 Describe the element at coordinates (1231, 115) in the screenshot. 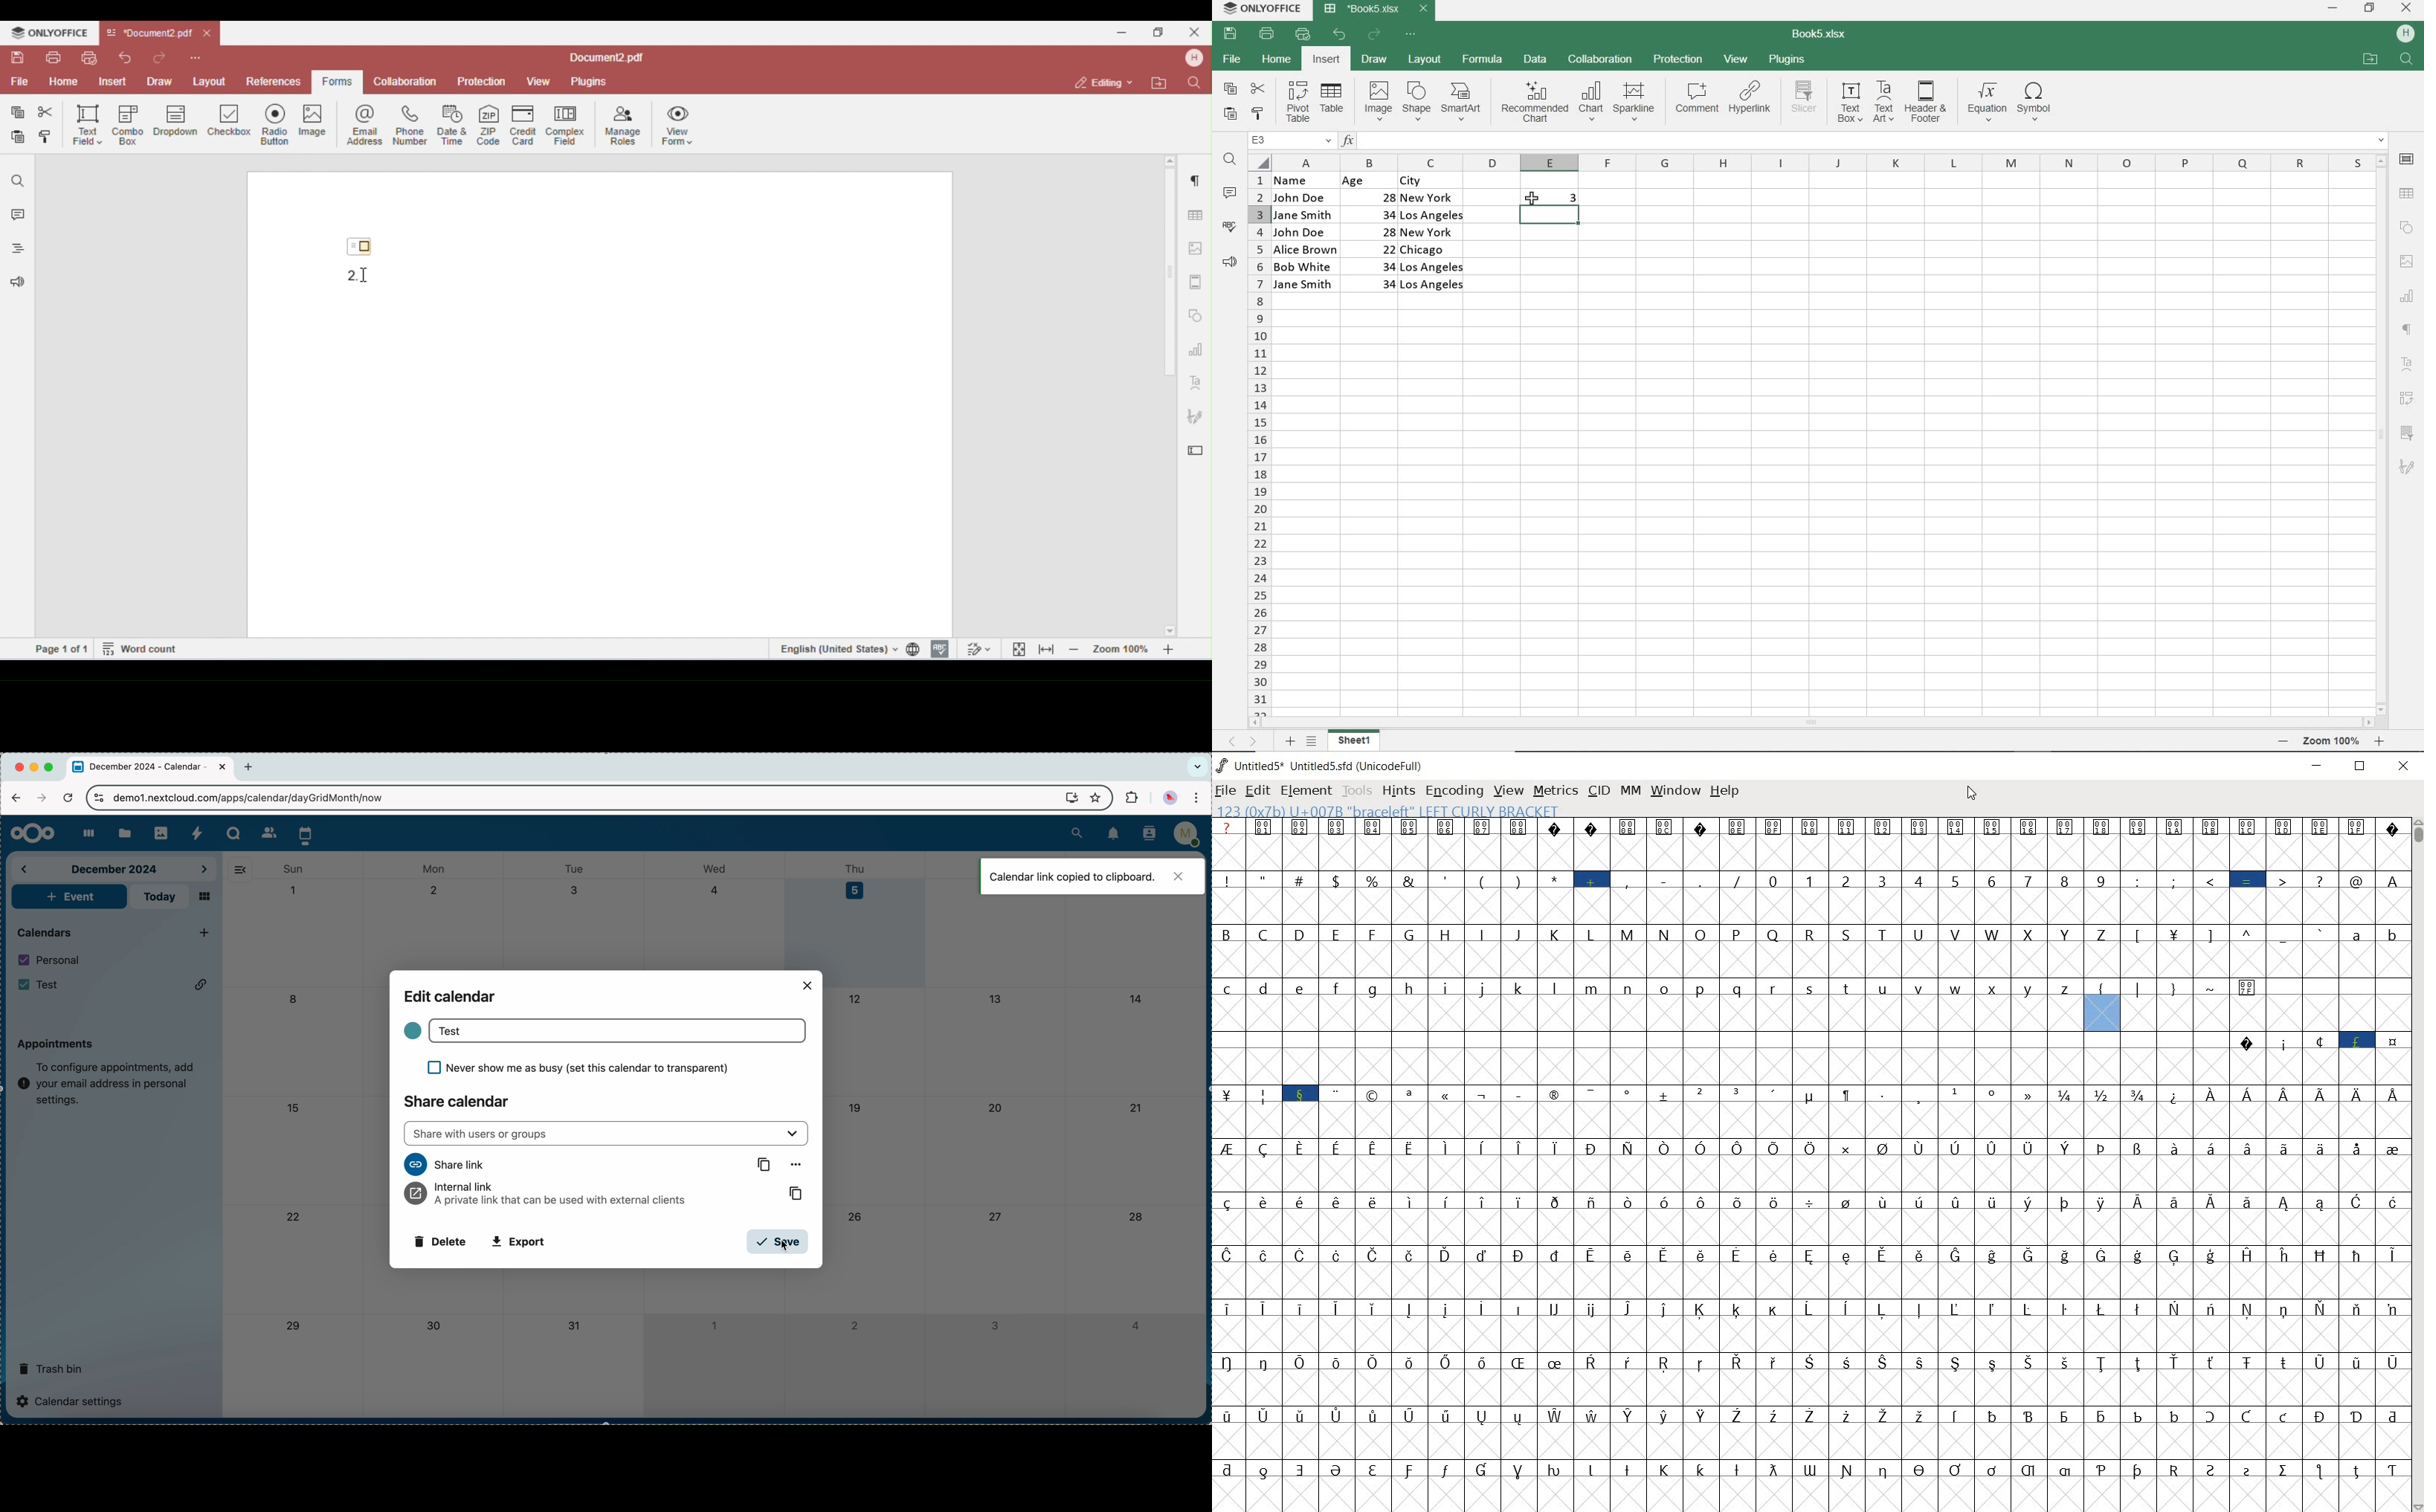

I see `PASTE` at that location.